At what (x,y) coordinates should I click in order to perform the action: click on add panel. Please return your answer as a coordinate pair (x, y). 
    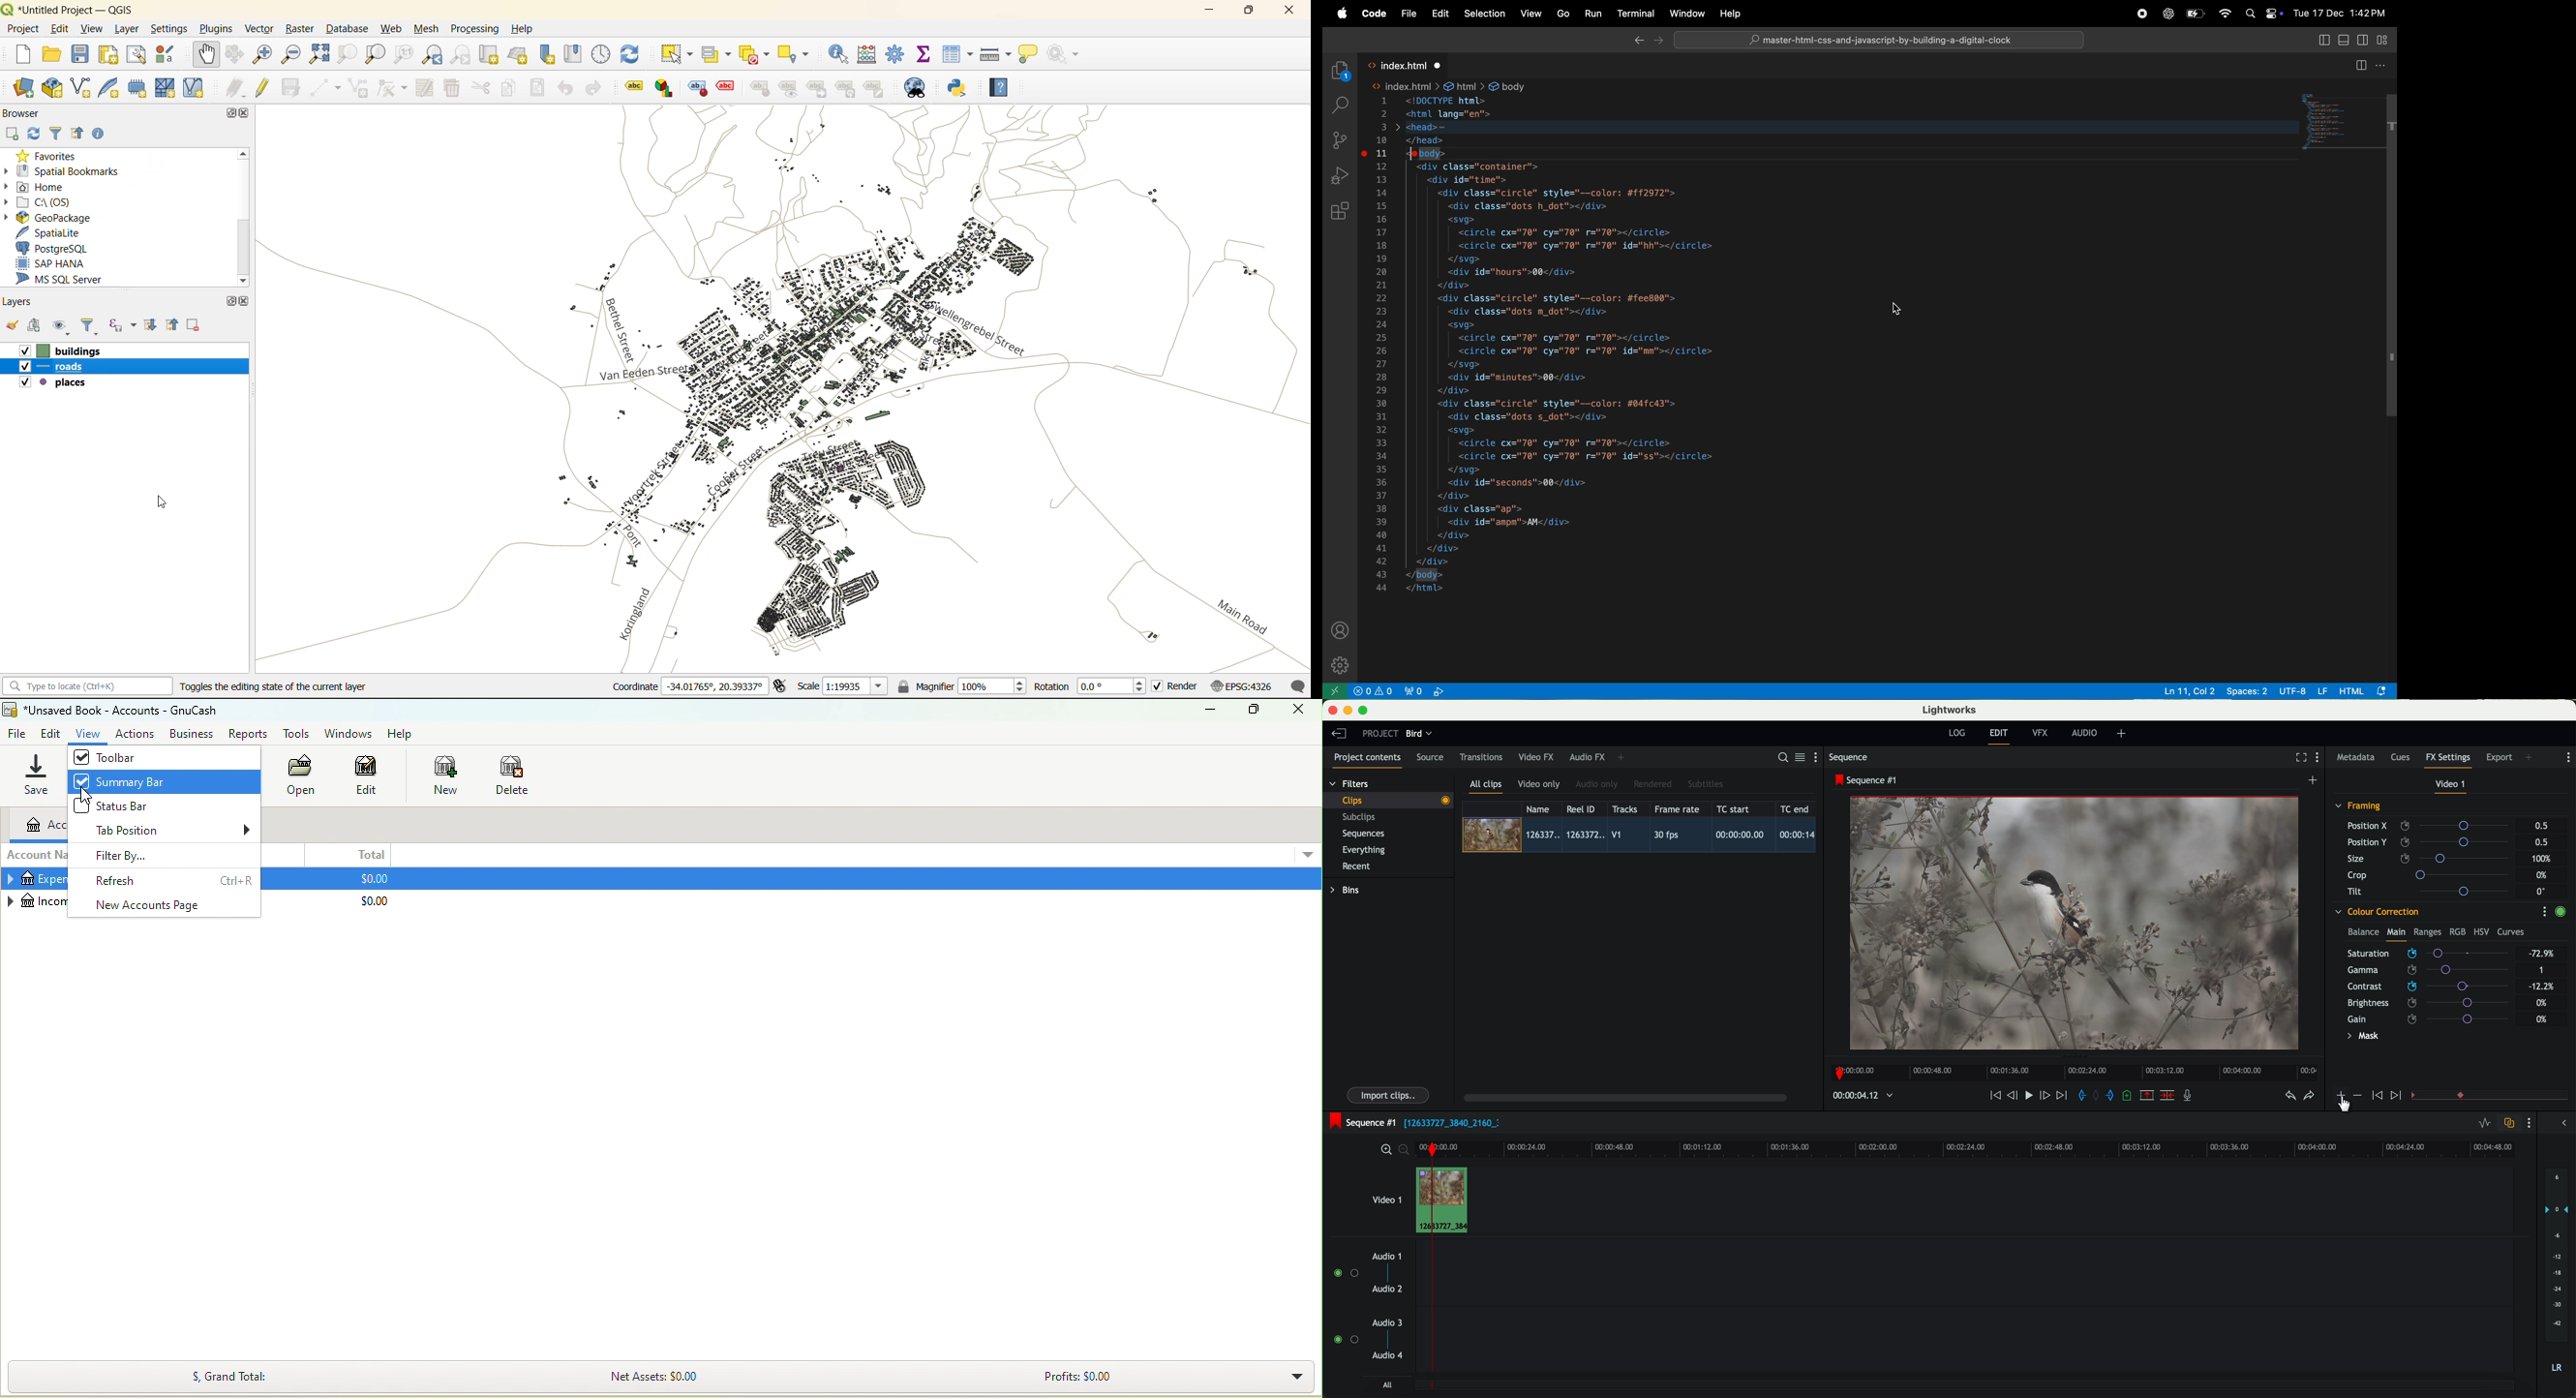
    Looking at the image, I should click on (1623, 758).